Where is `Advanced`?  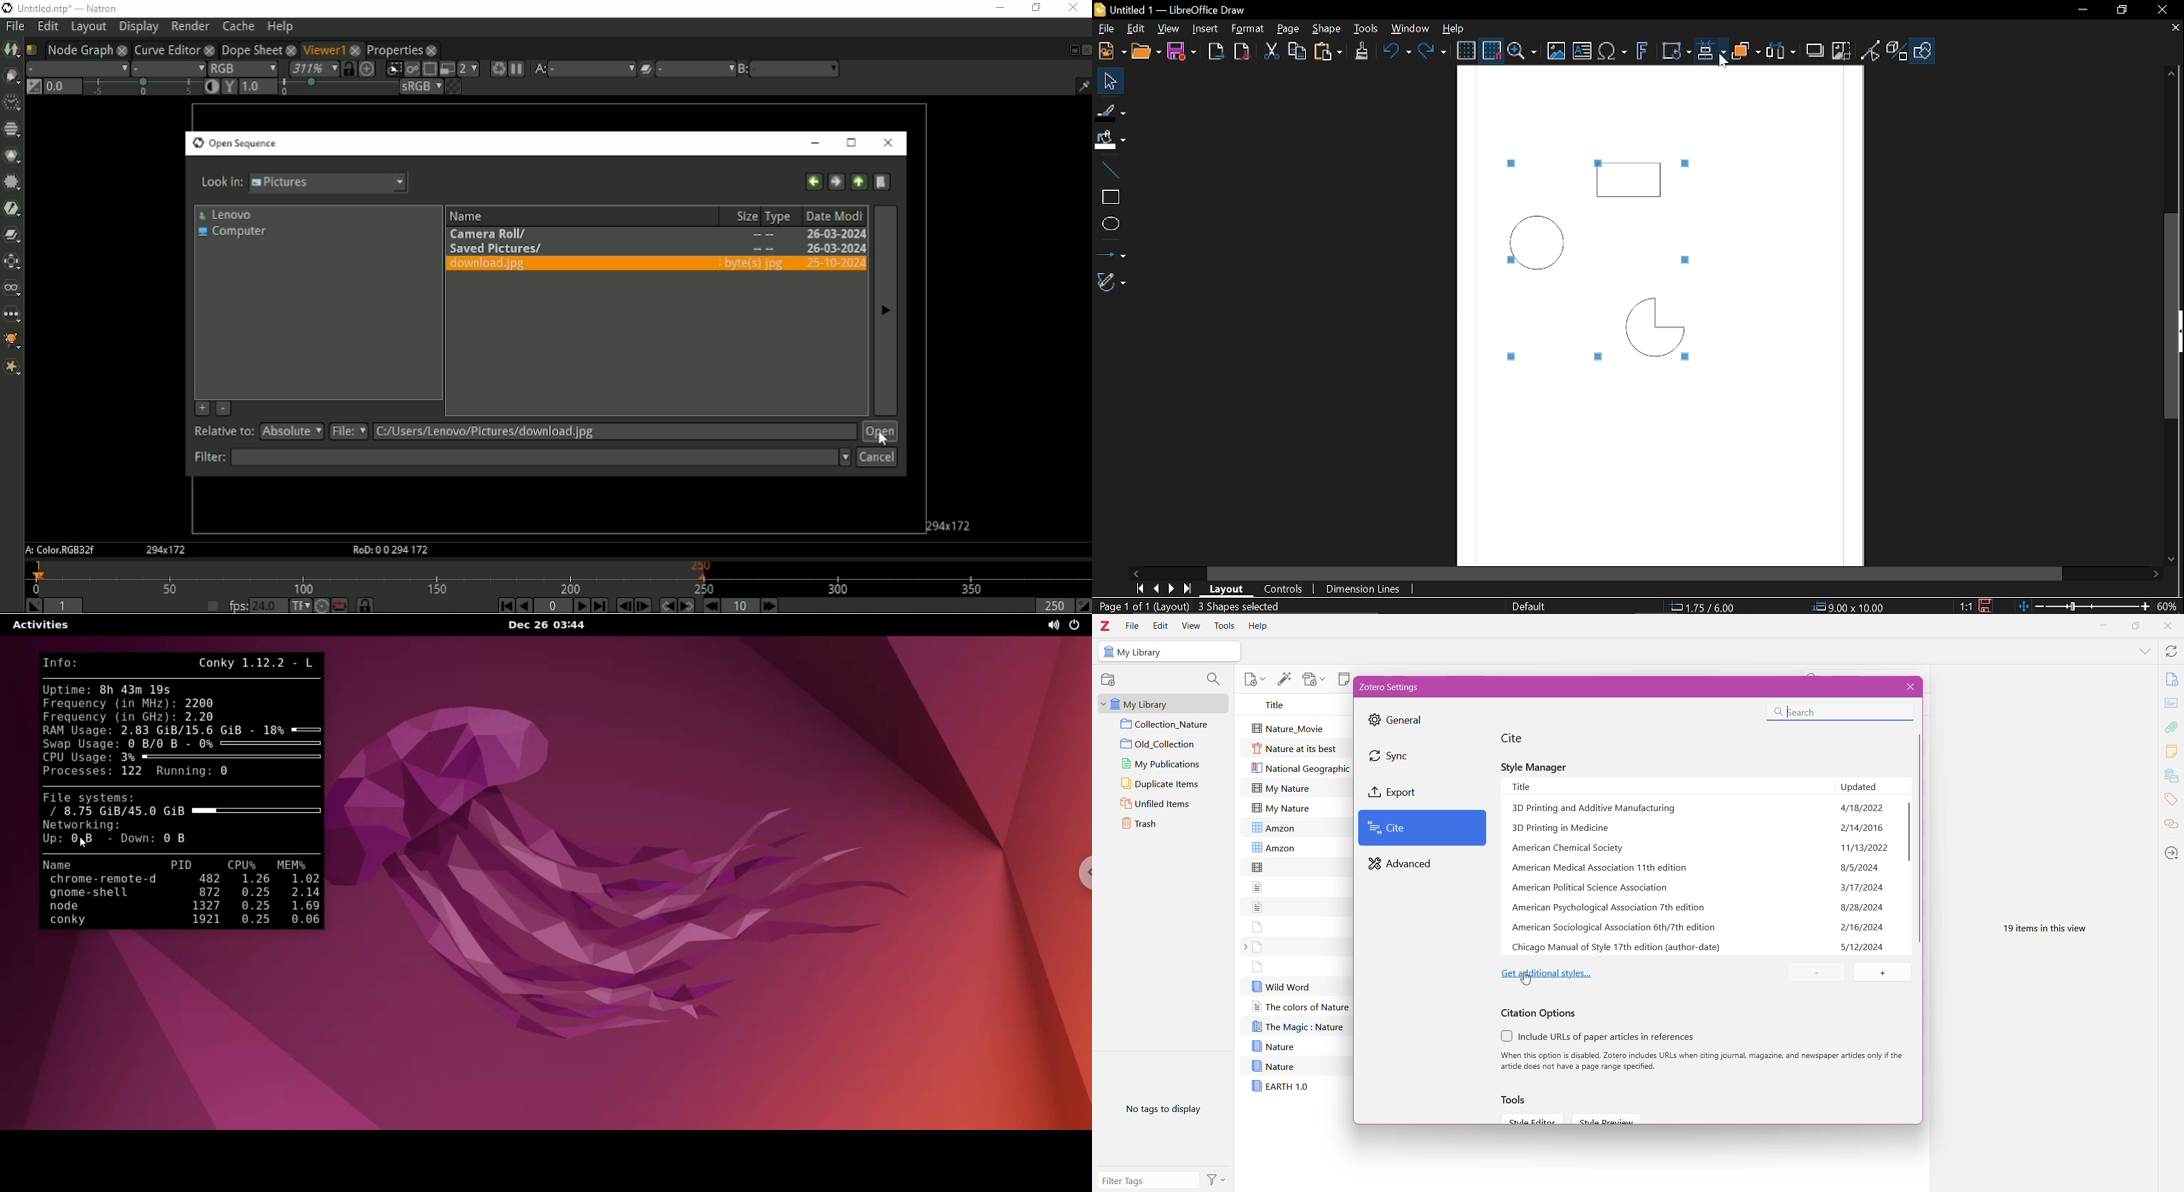
Advanced is located at coordinates (1403, 865).